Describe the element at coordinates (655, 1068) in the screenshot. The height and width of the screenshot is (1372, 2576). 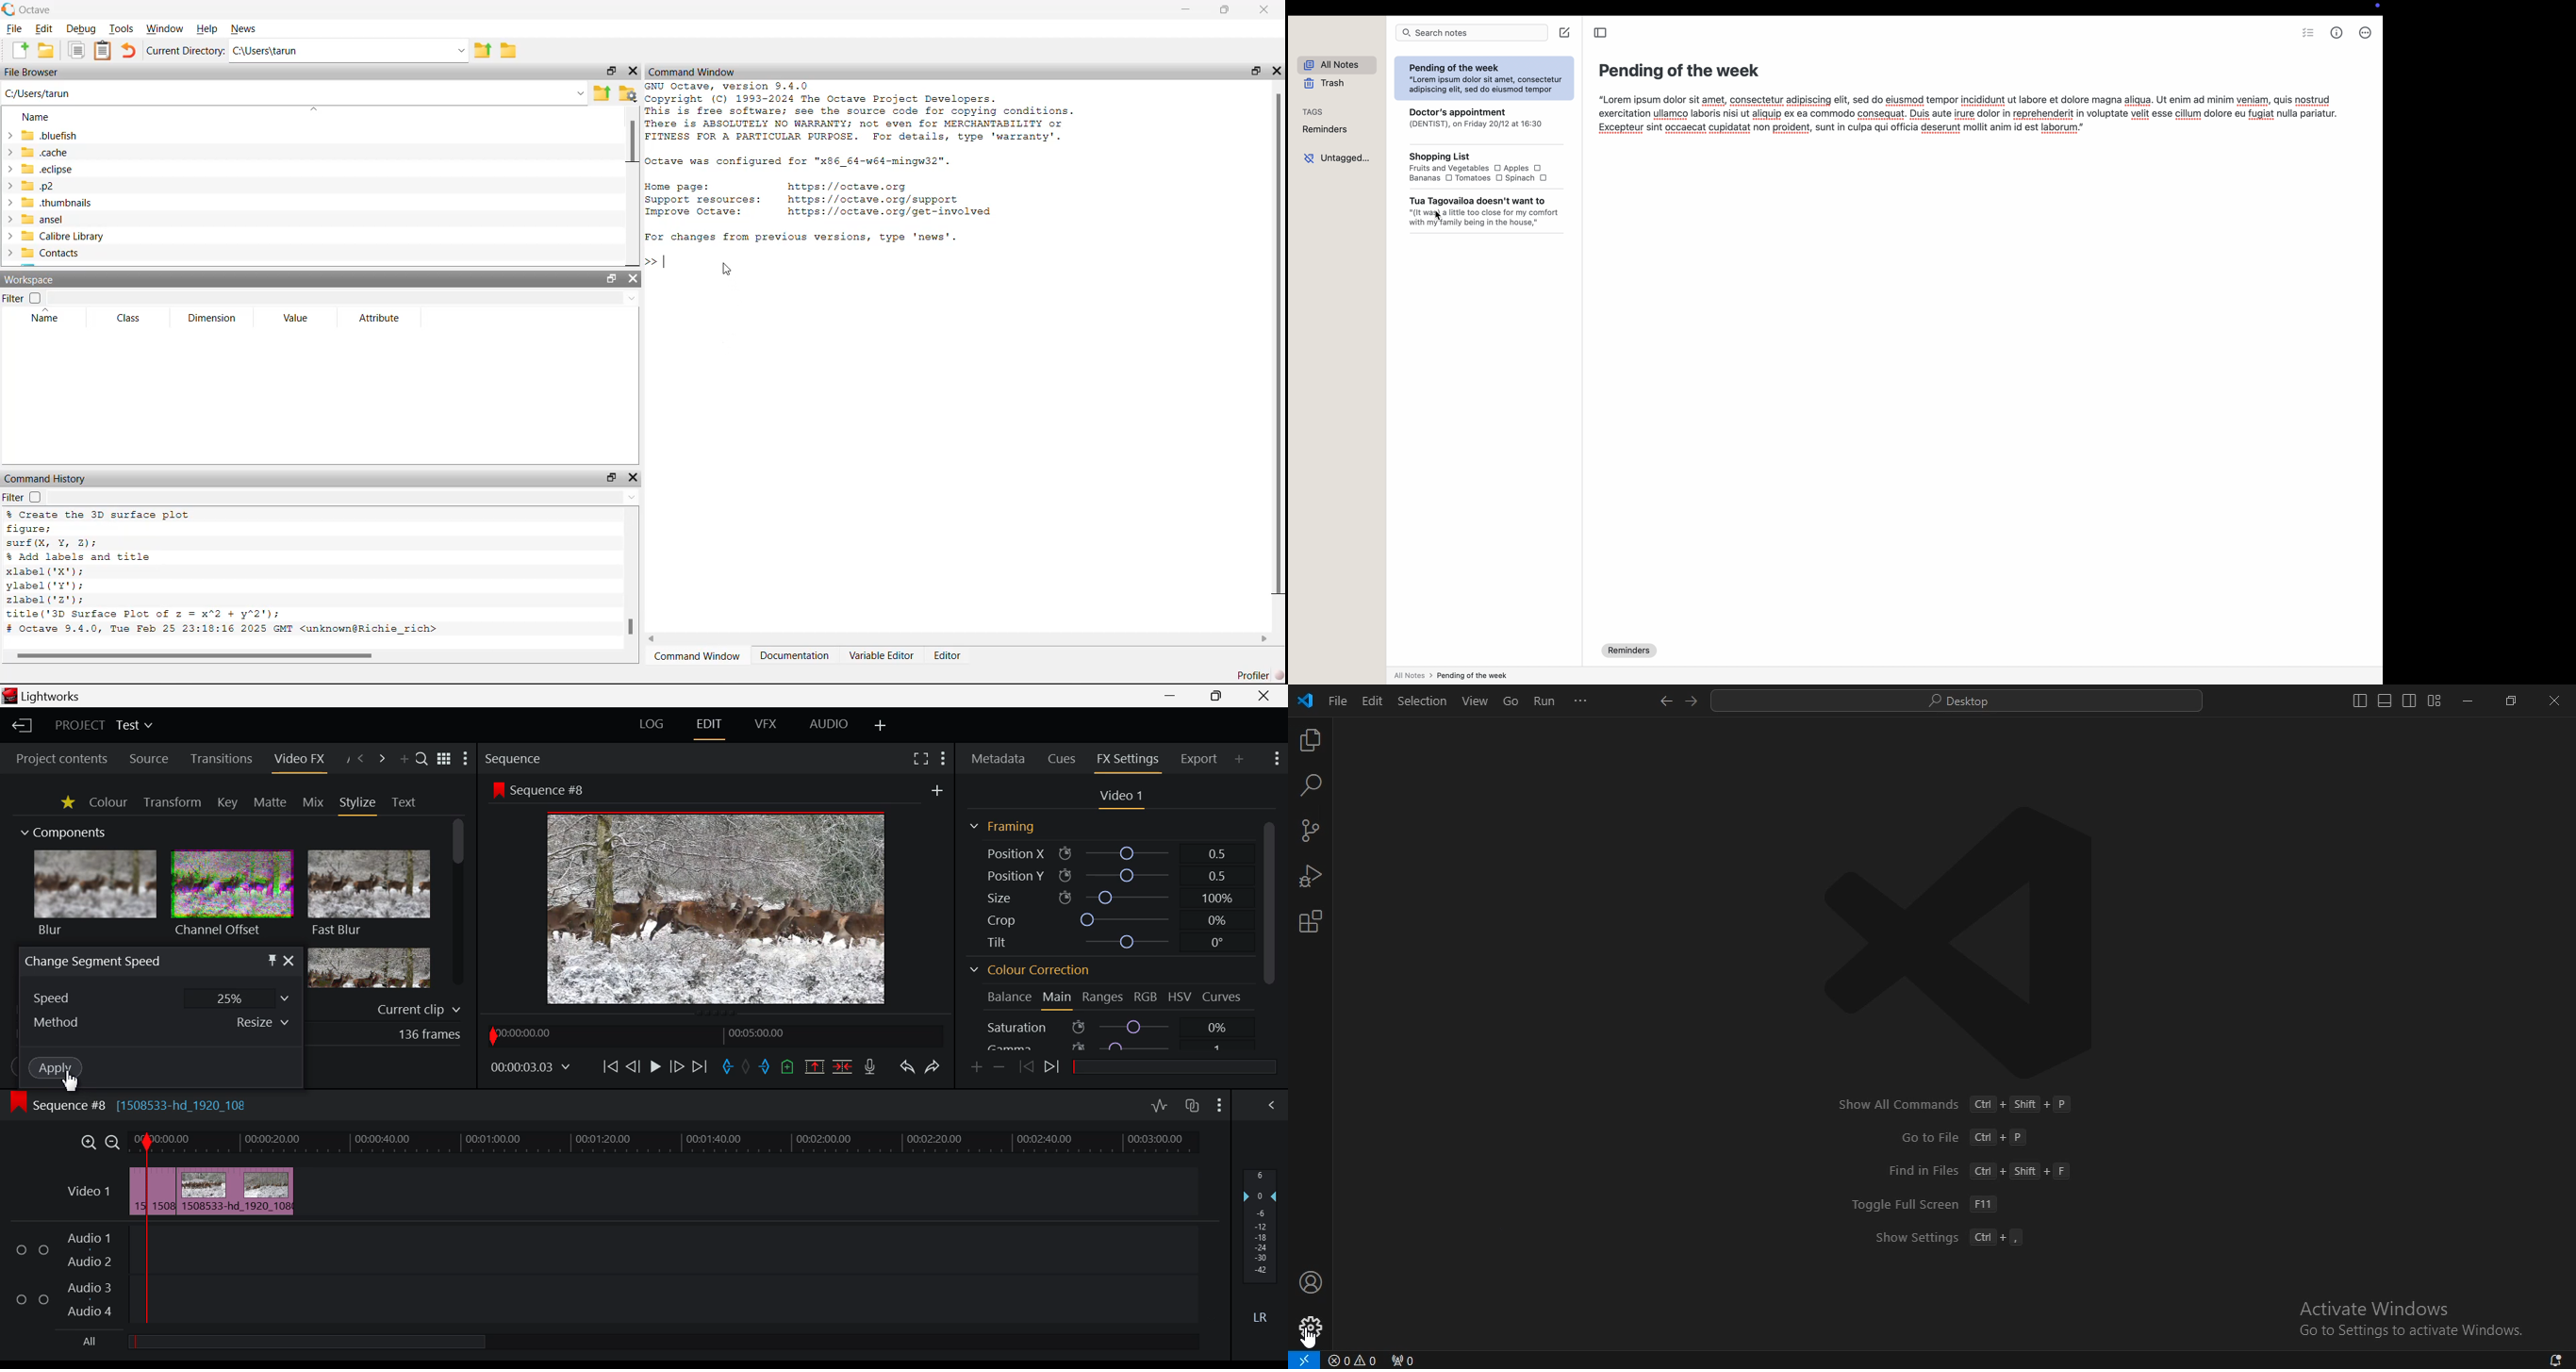
I see `Cursor on Stop Preview` at that location.